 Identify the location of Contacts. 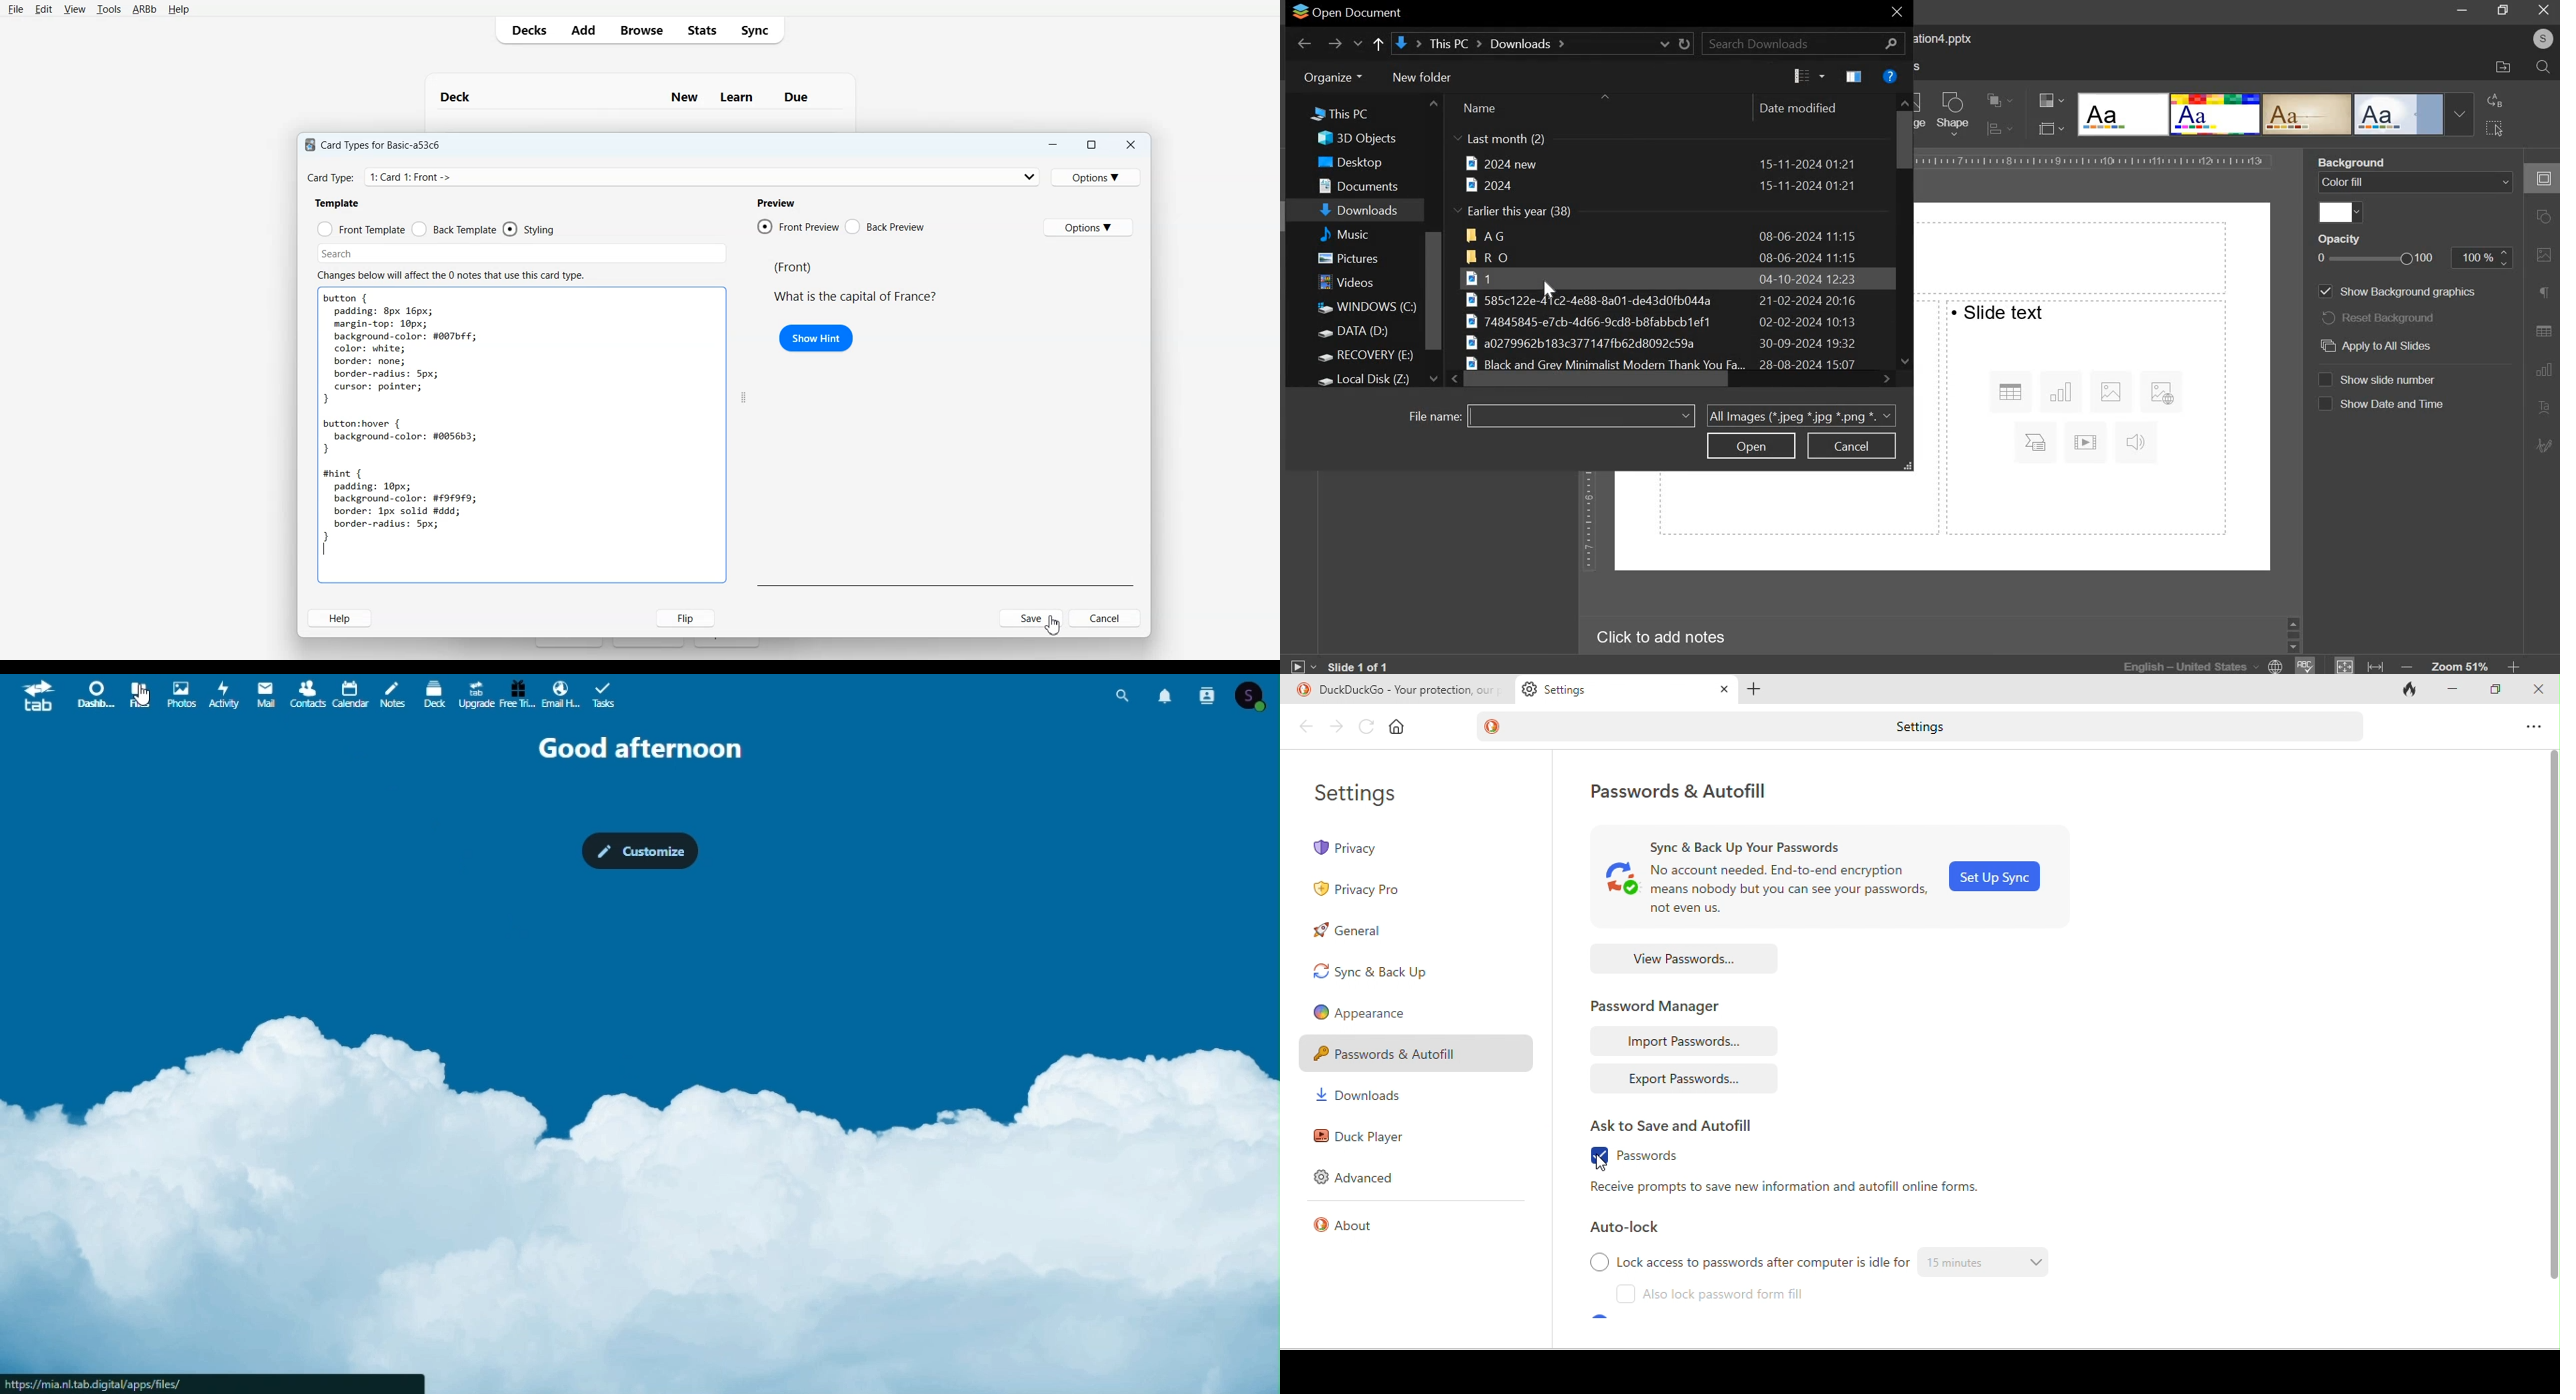
(306, 695).